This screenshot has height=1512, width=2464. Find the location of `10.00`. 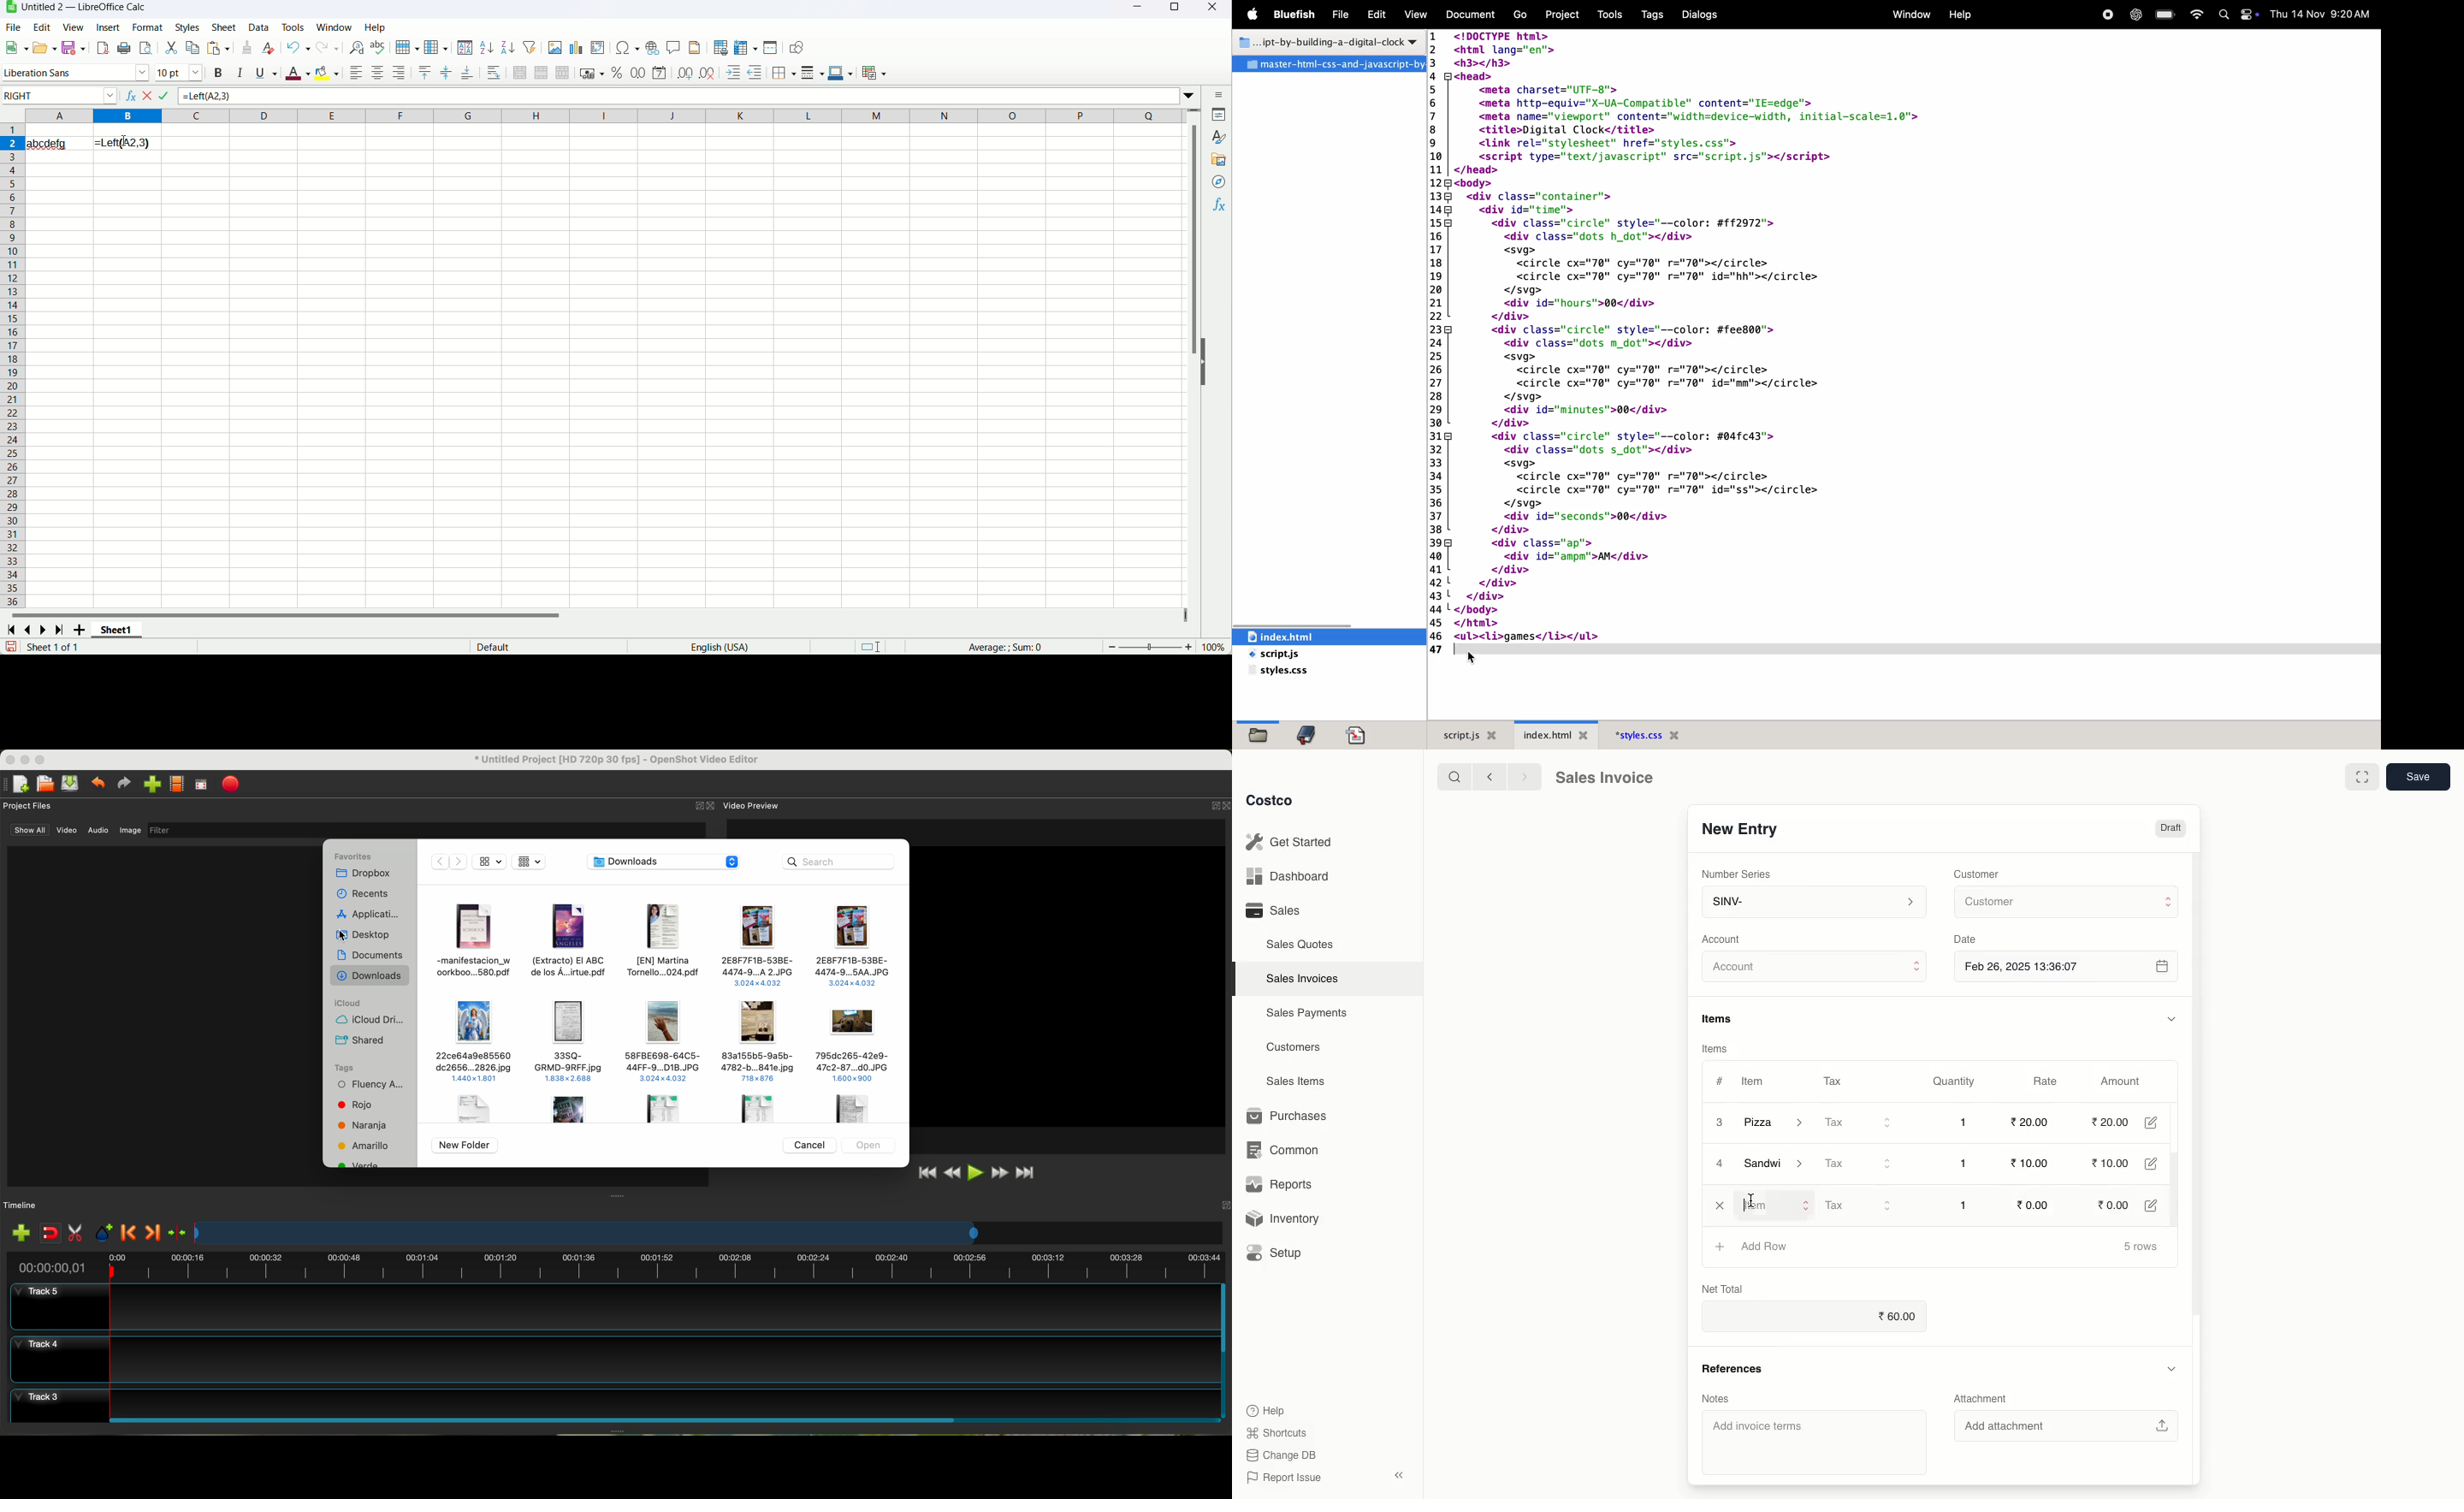

10.00 is located at coordinates (2118, 1164).